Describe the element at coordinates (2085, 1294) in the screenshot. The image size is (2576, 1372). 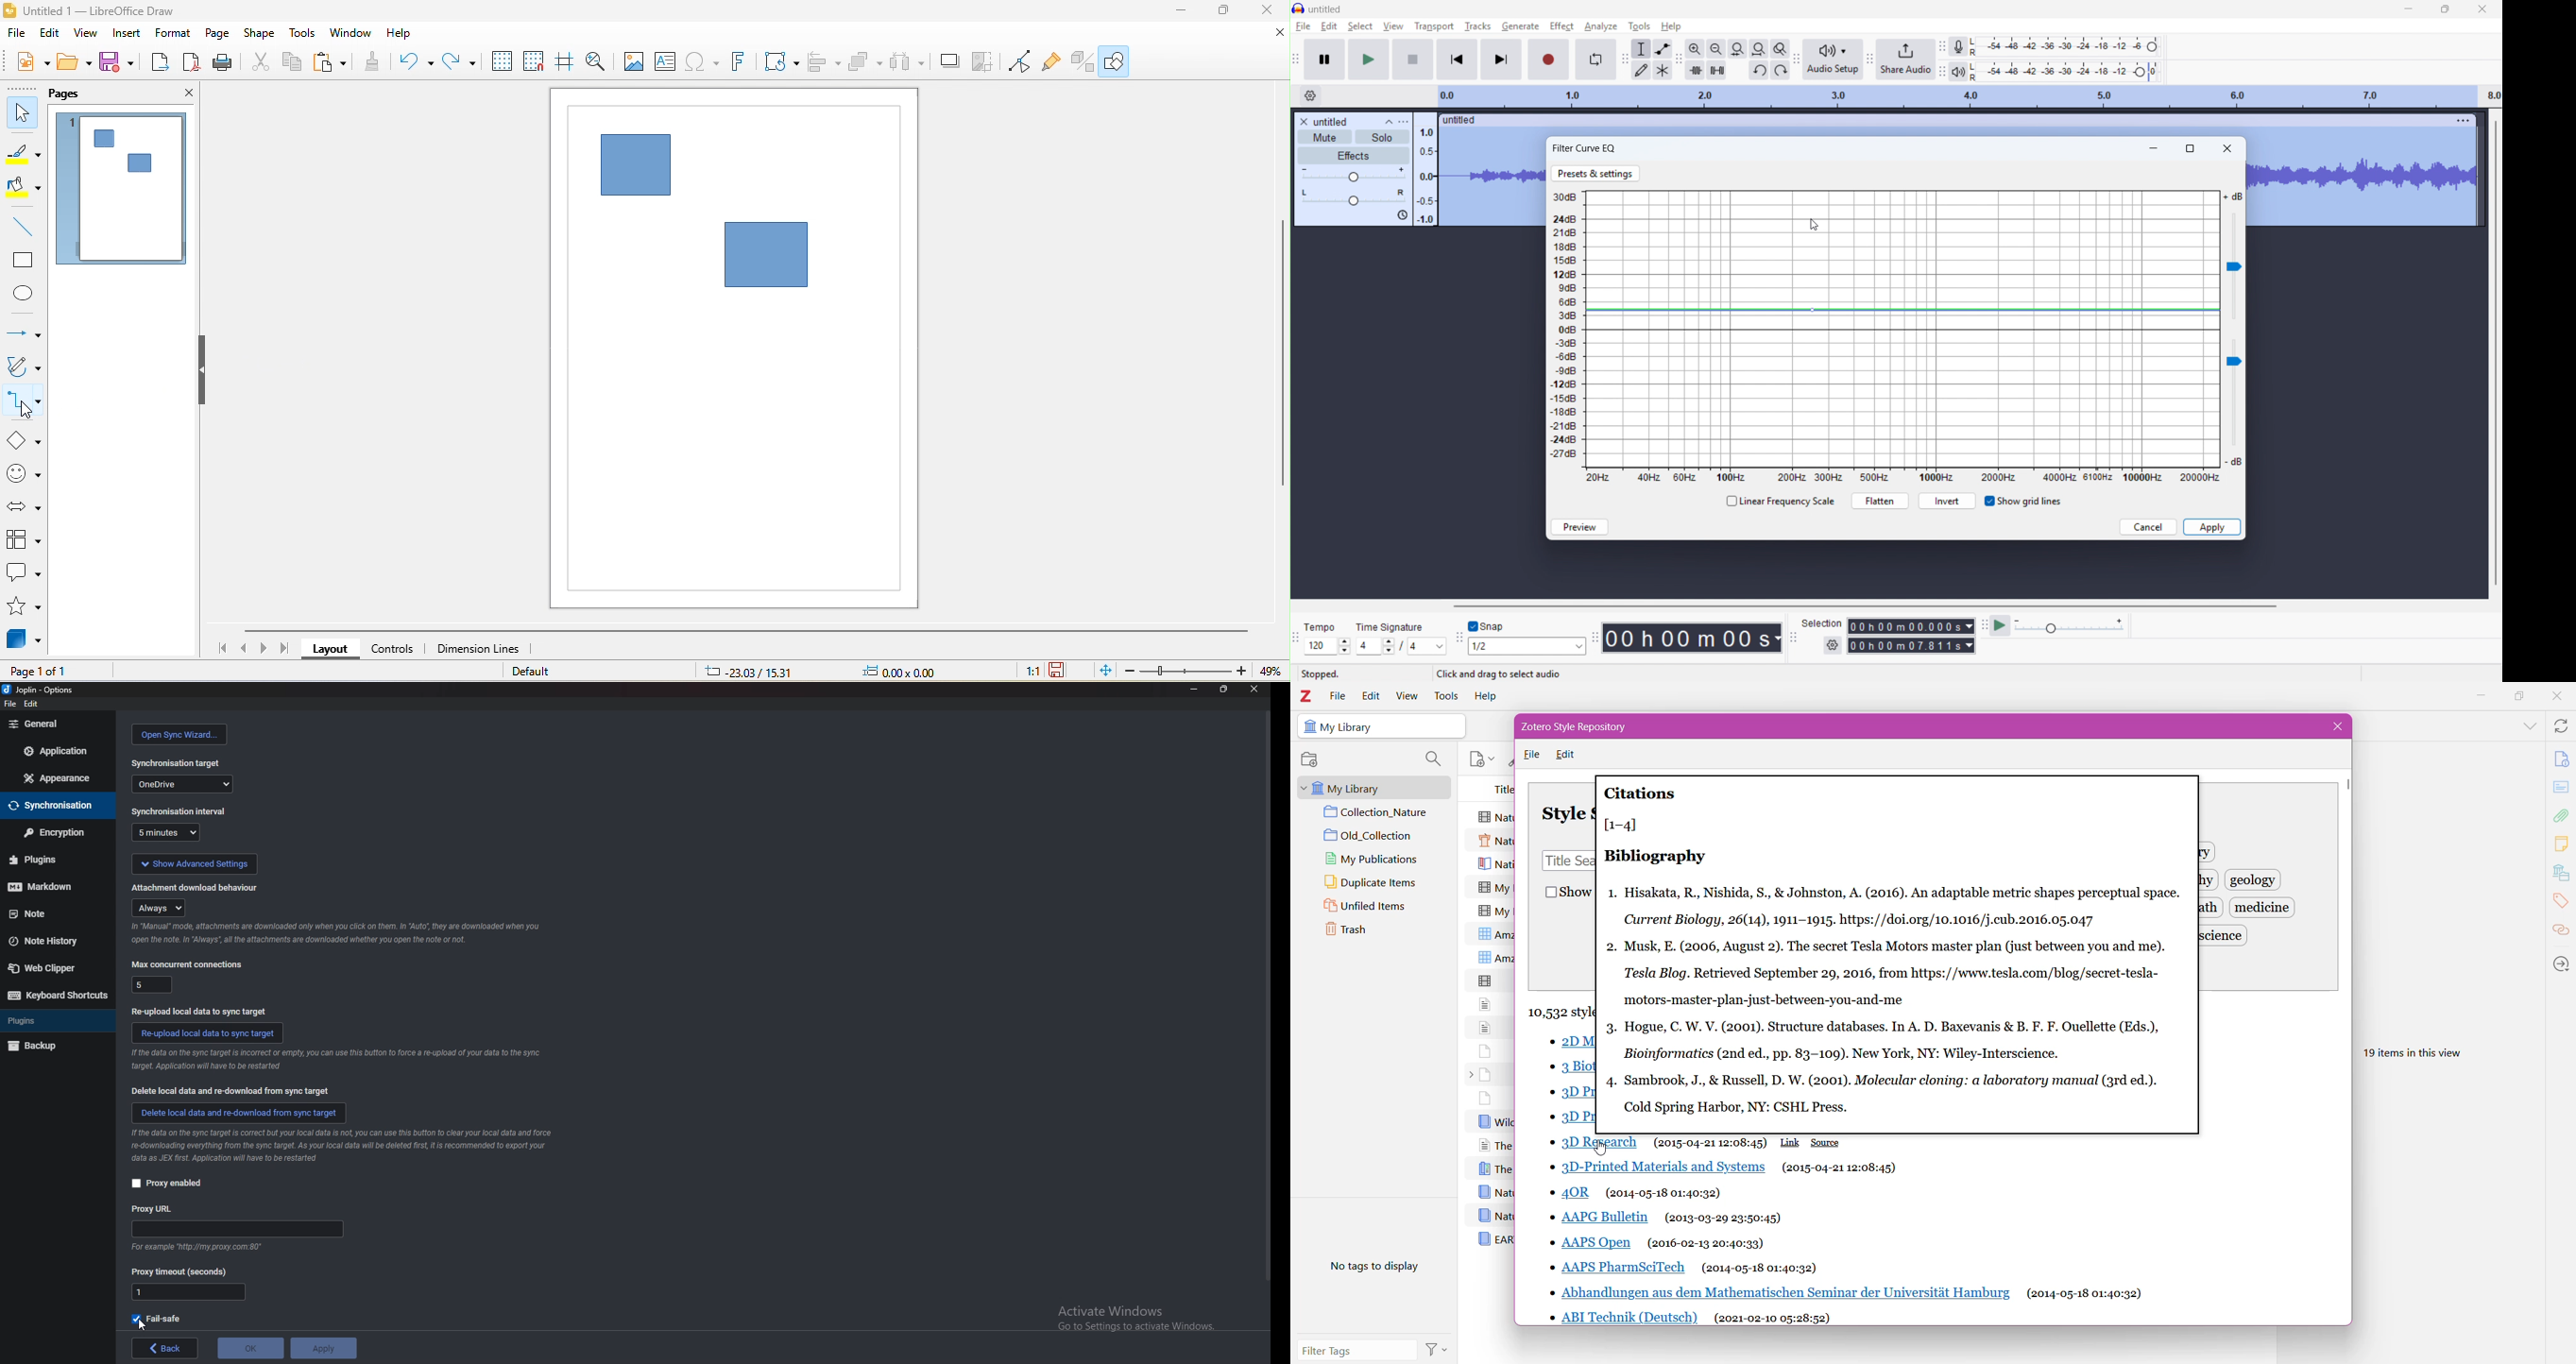
I see `(2014-05-18 01:40:32)` at that location.